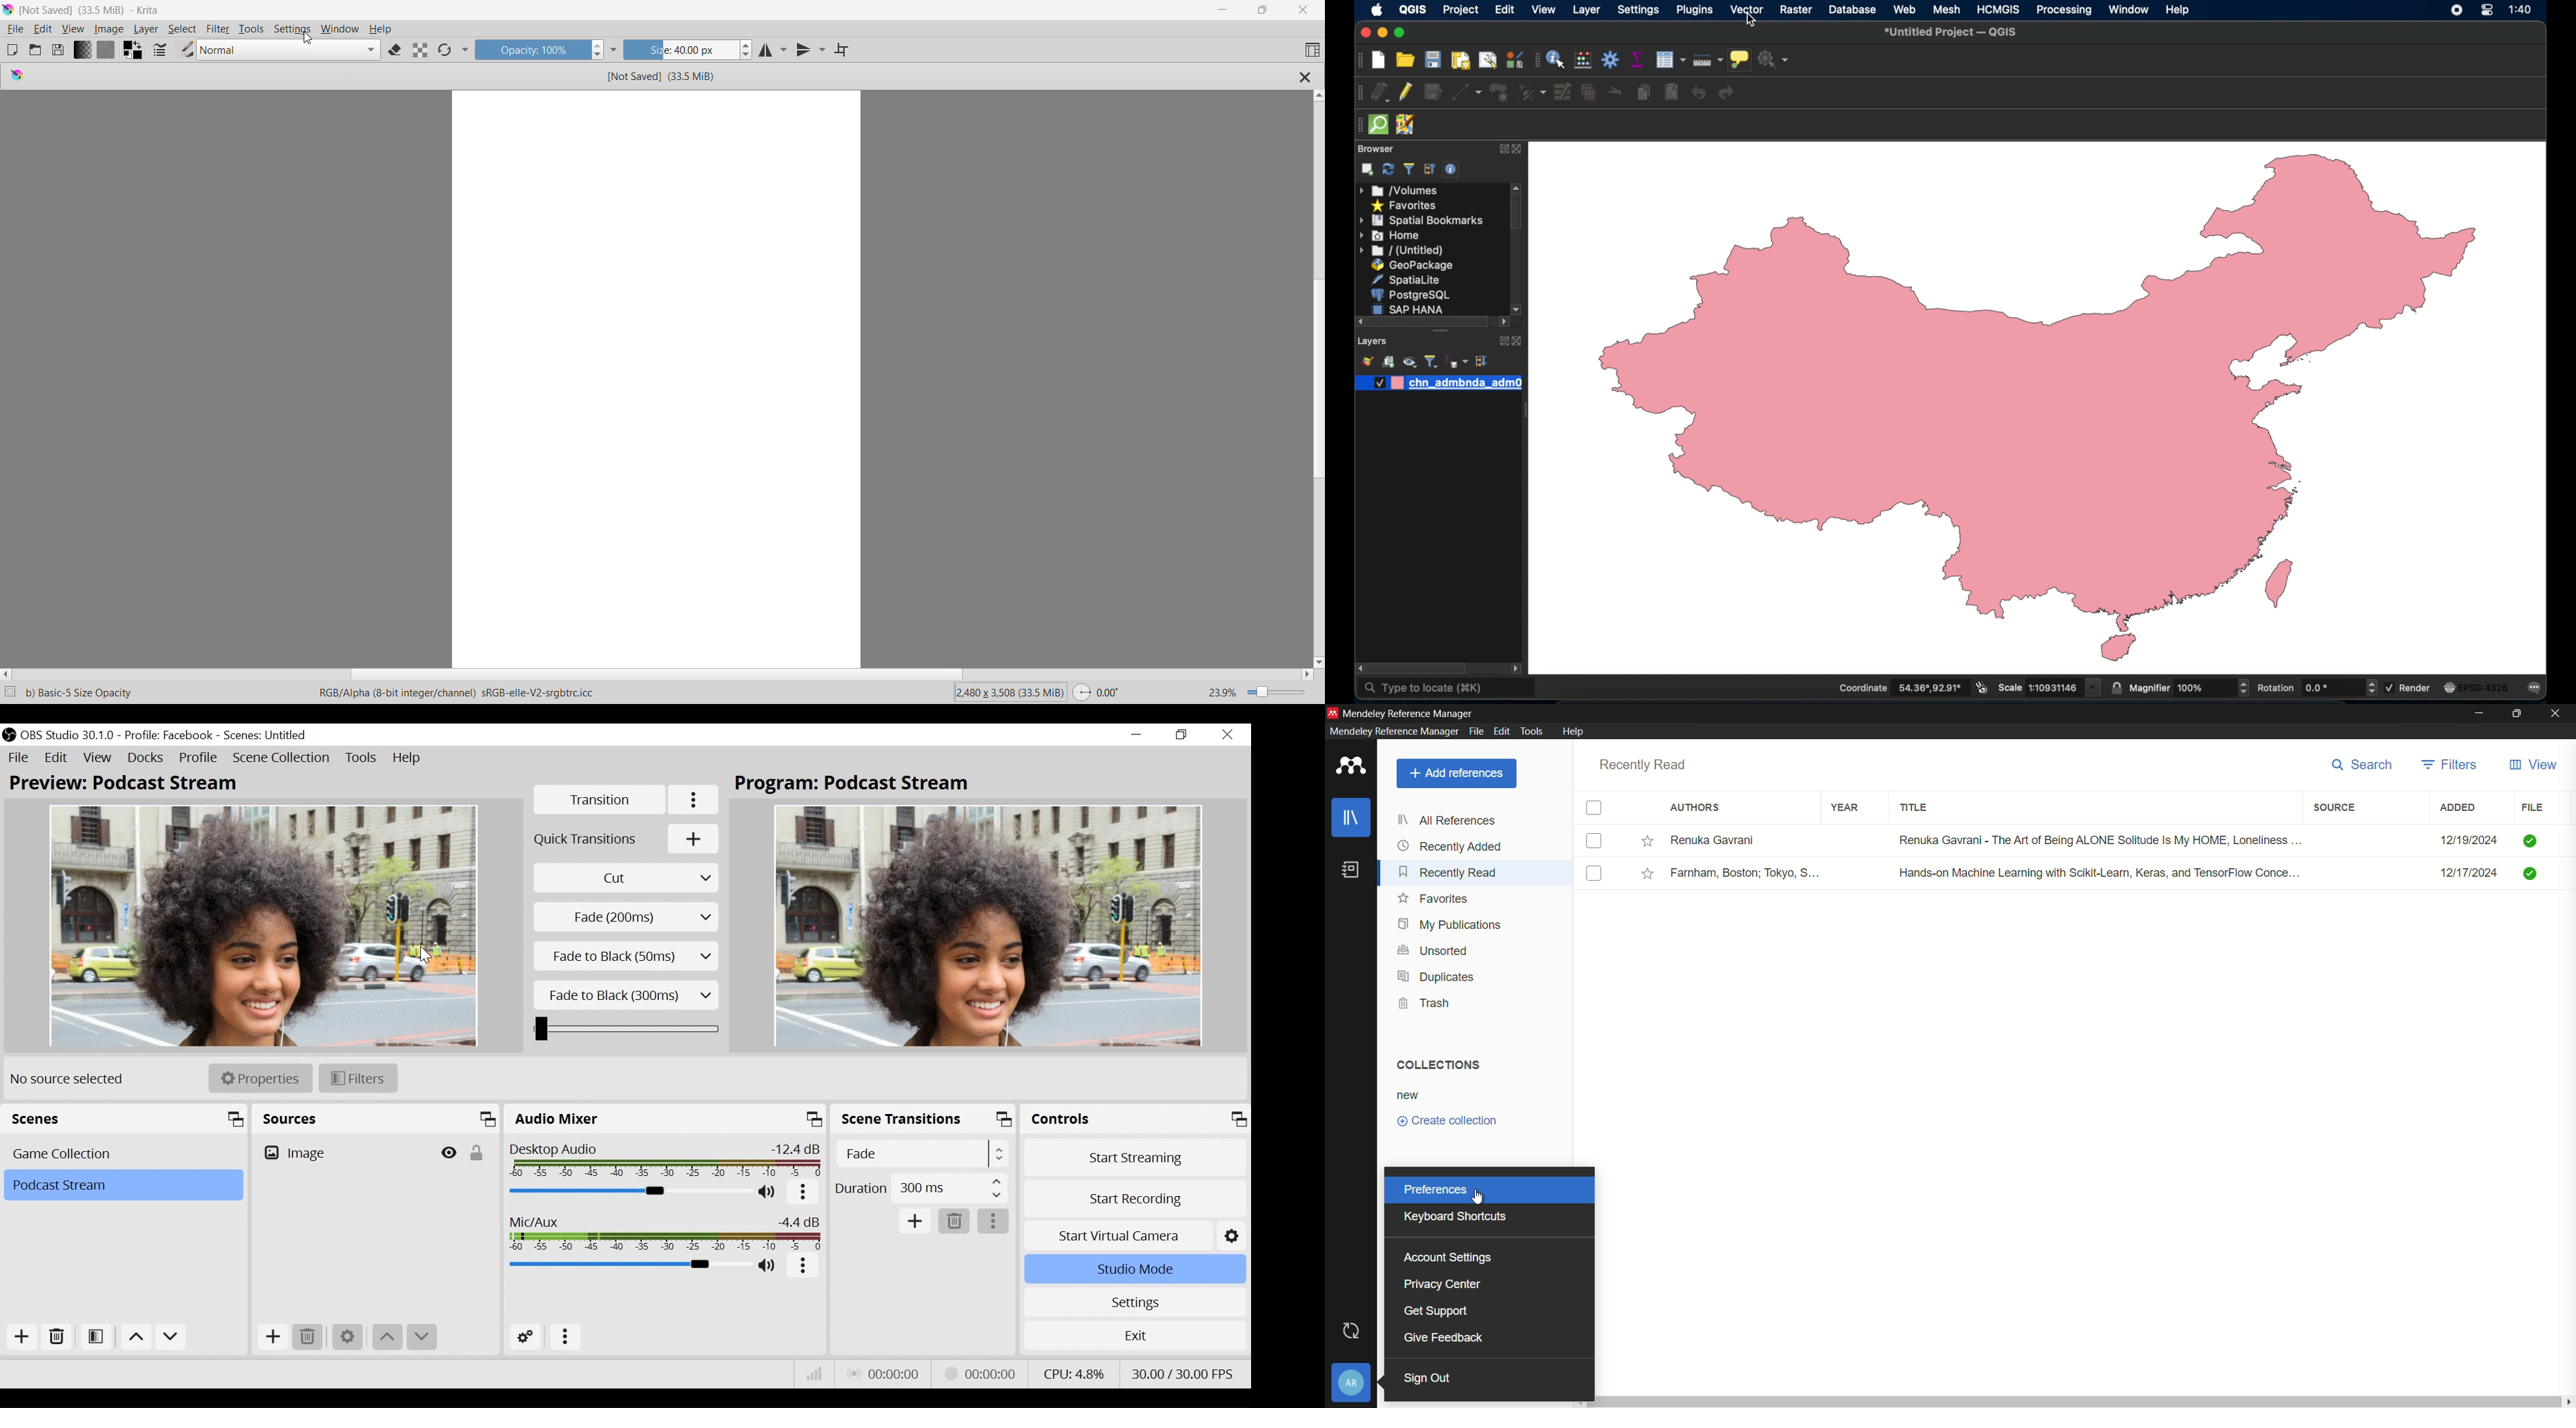 This screenshot has width=2576, height=1428. Describe the element at coordinates (1135, 1334) in the screenshot. I see `Exit` at that location.